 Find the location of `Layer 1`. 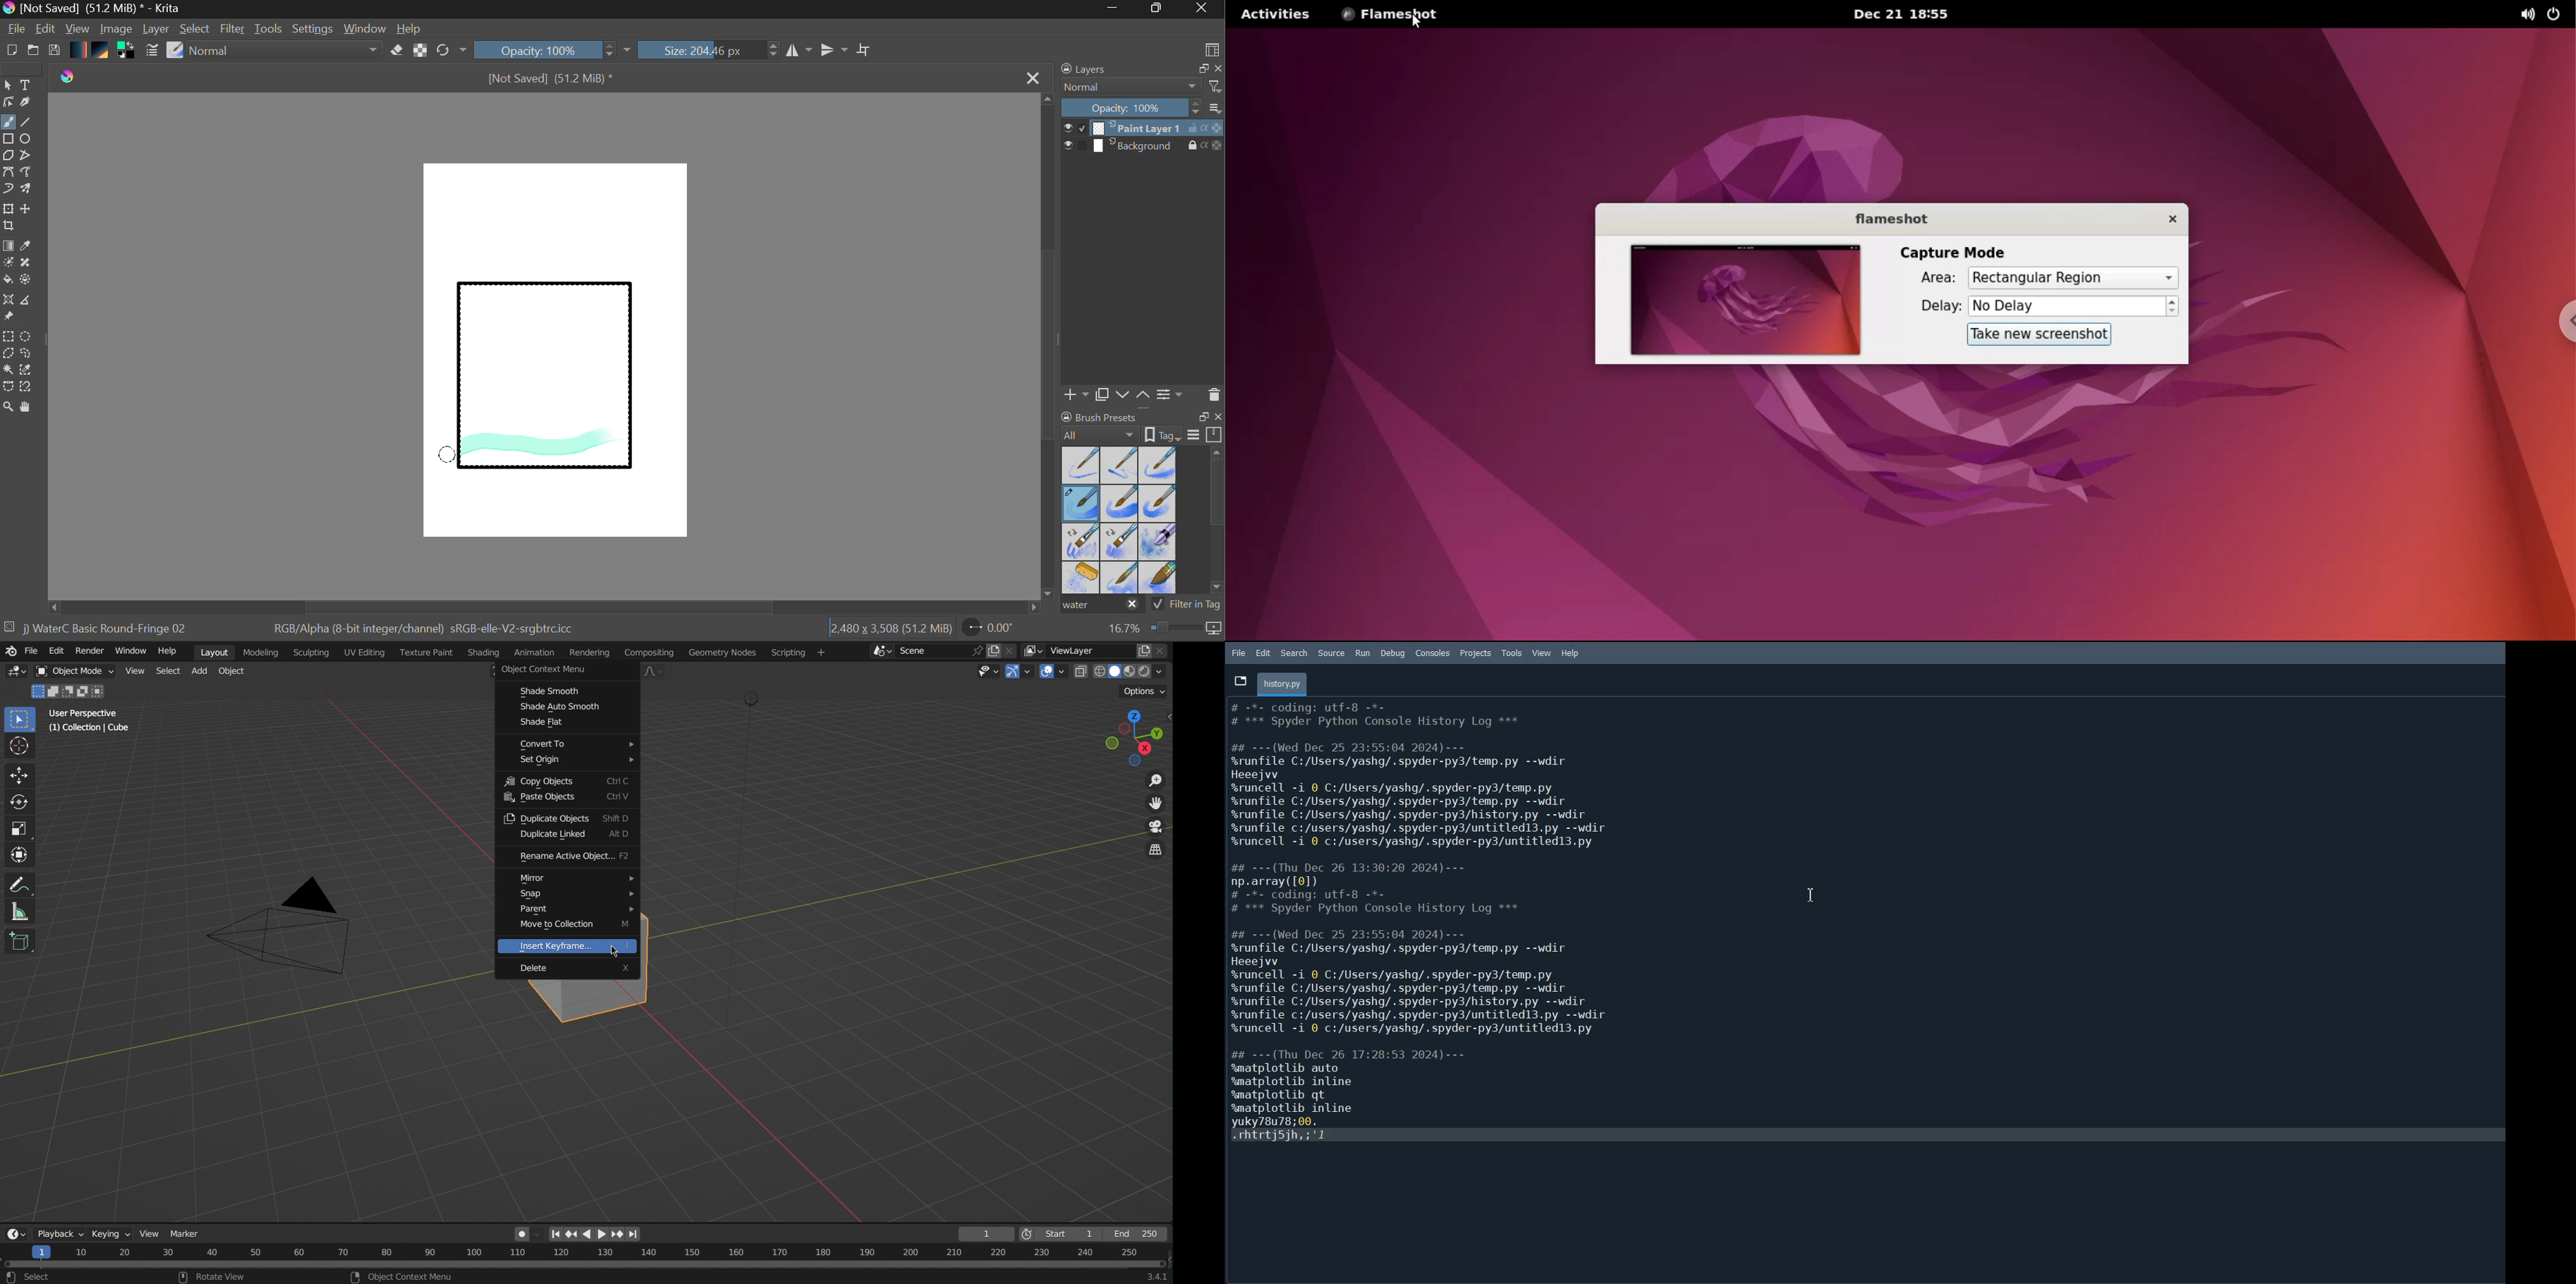

Layer 1 is located at coordinates (1144, 130).